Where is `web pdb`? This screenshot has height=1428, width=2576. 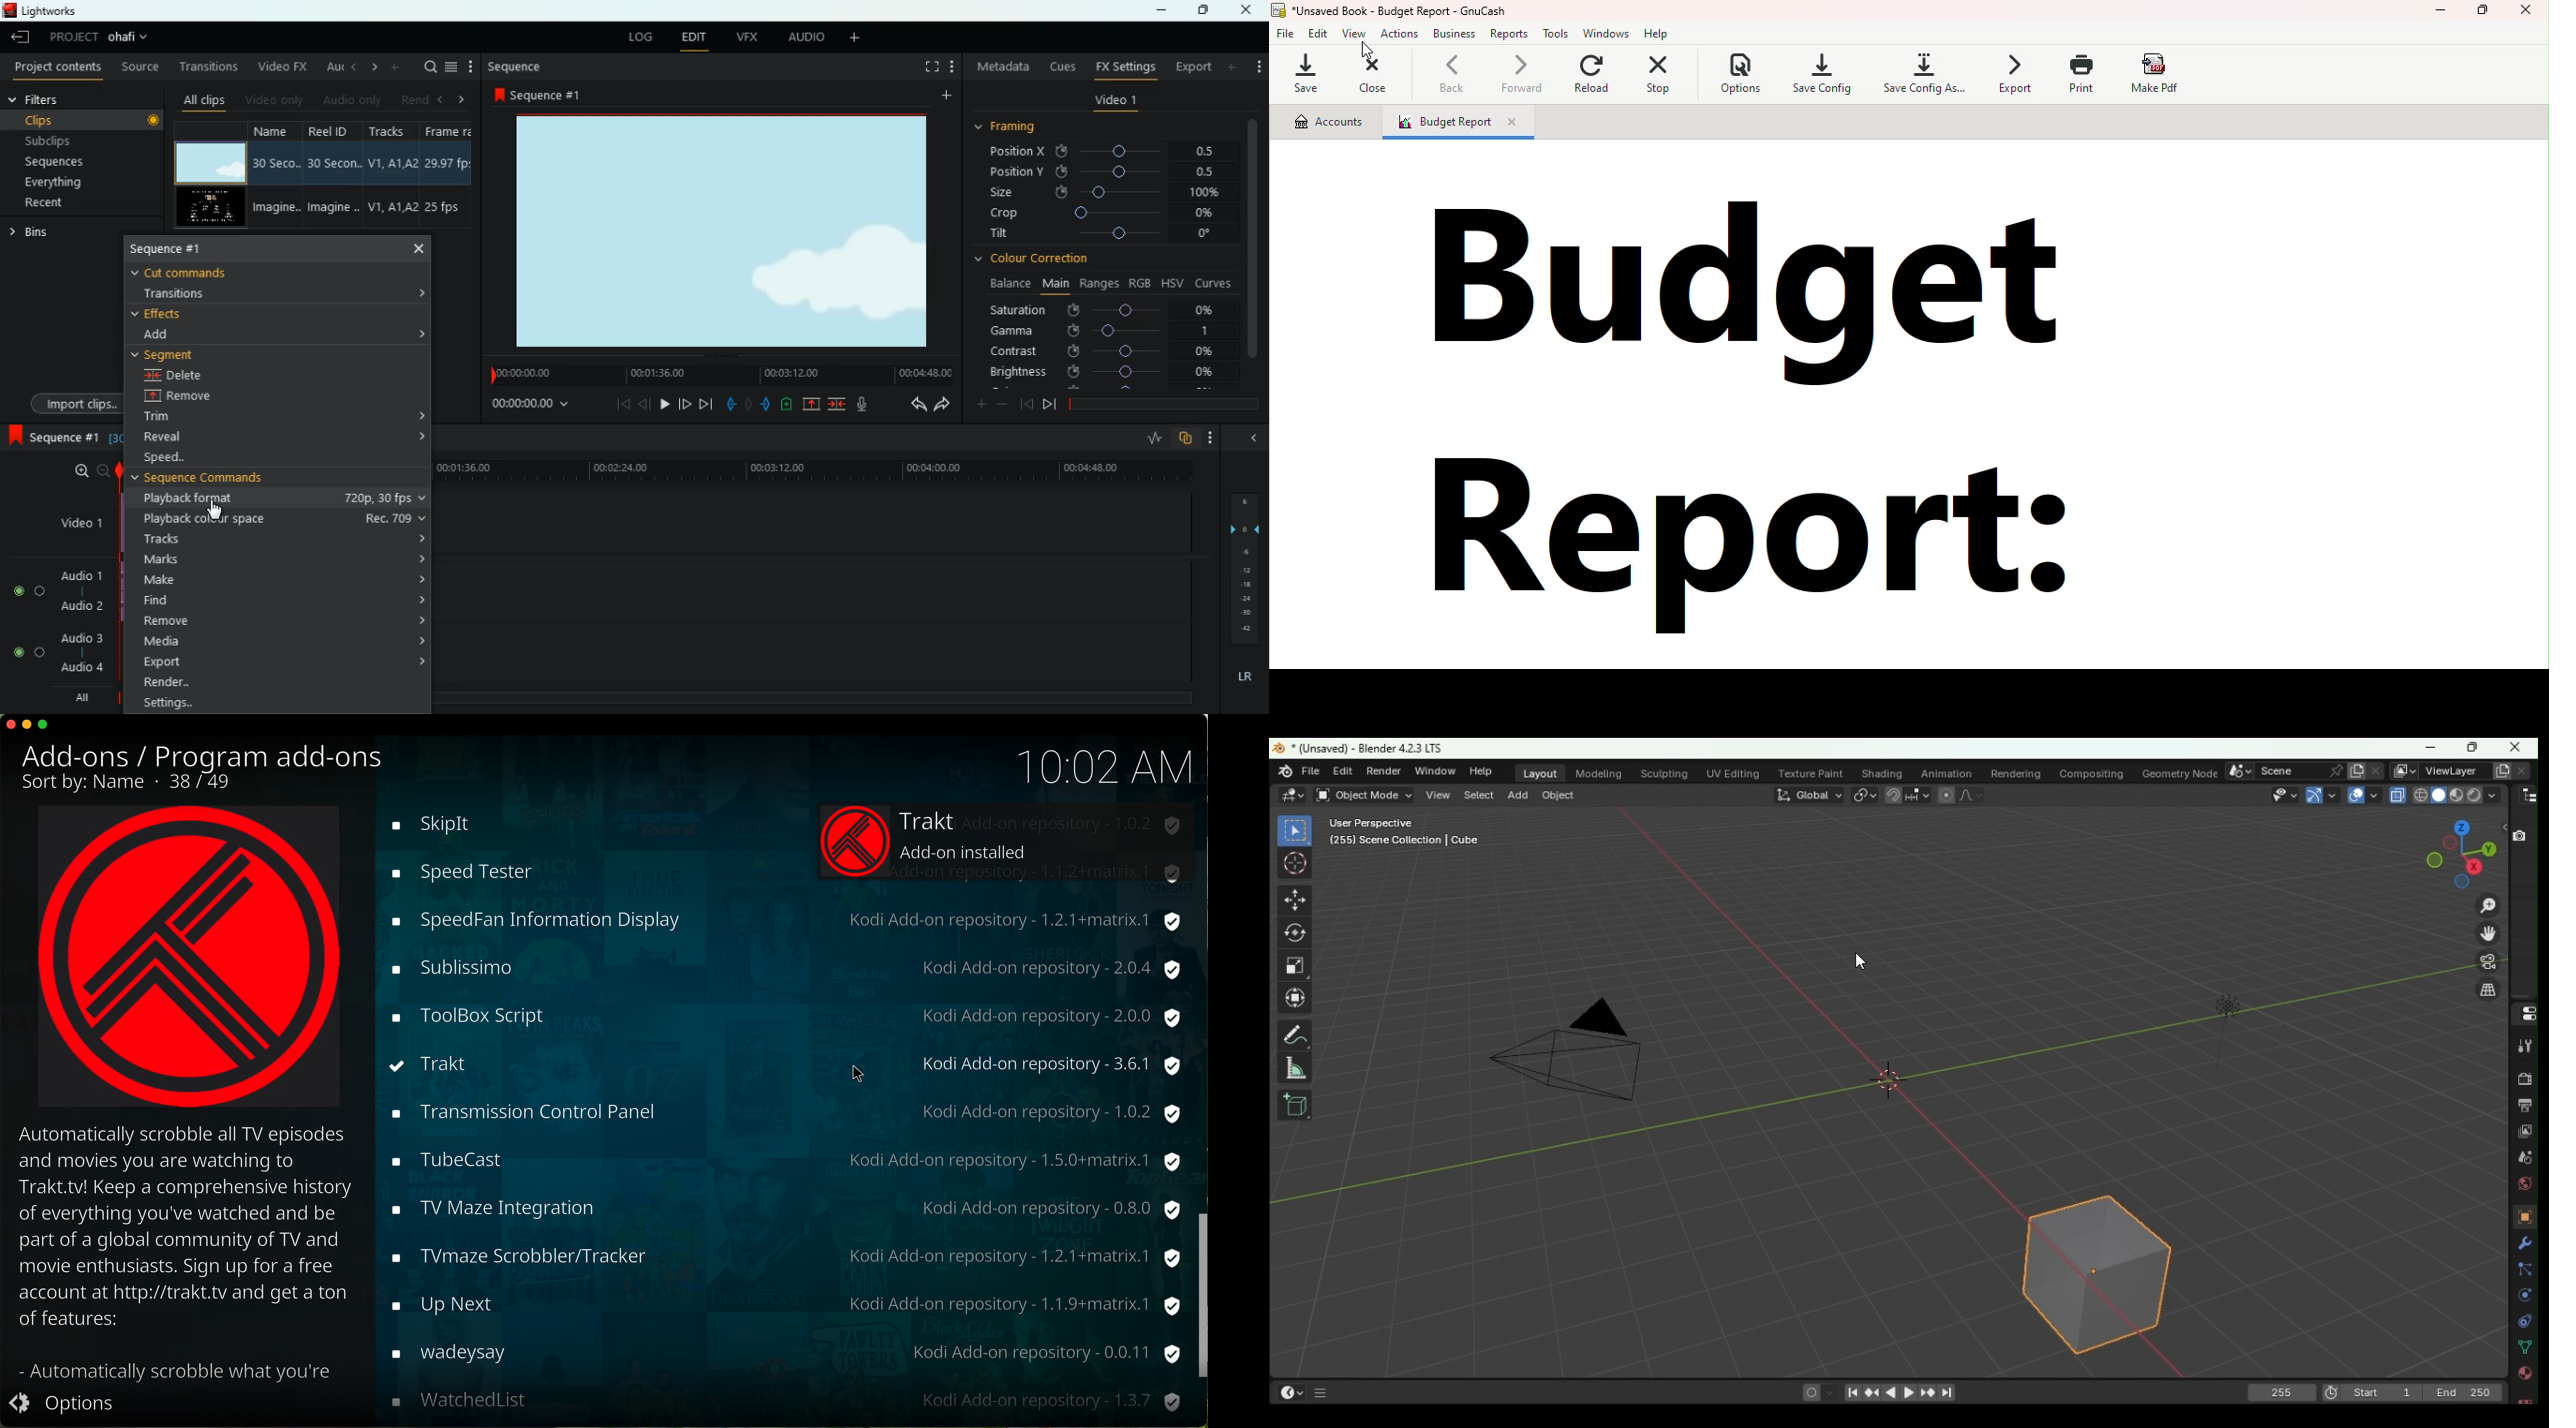
web pdb is located at coordinates (780, 1253).